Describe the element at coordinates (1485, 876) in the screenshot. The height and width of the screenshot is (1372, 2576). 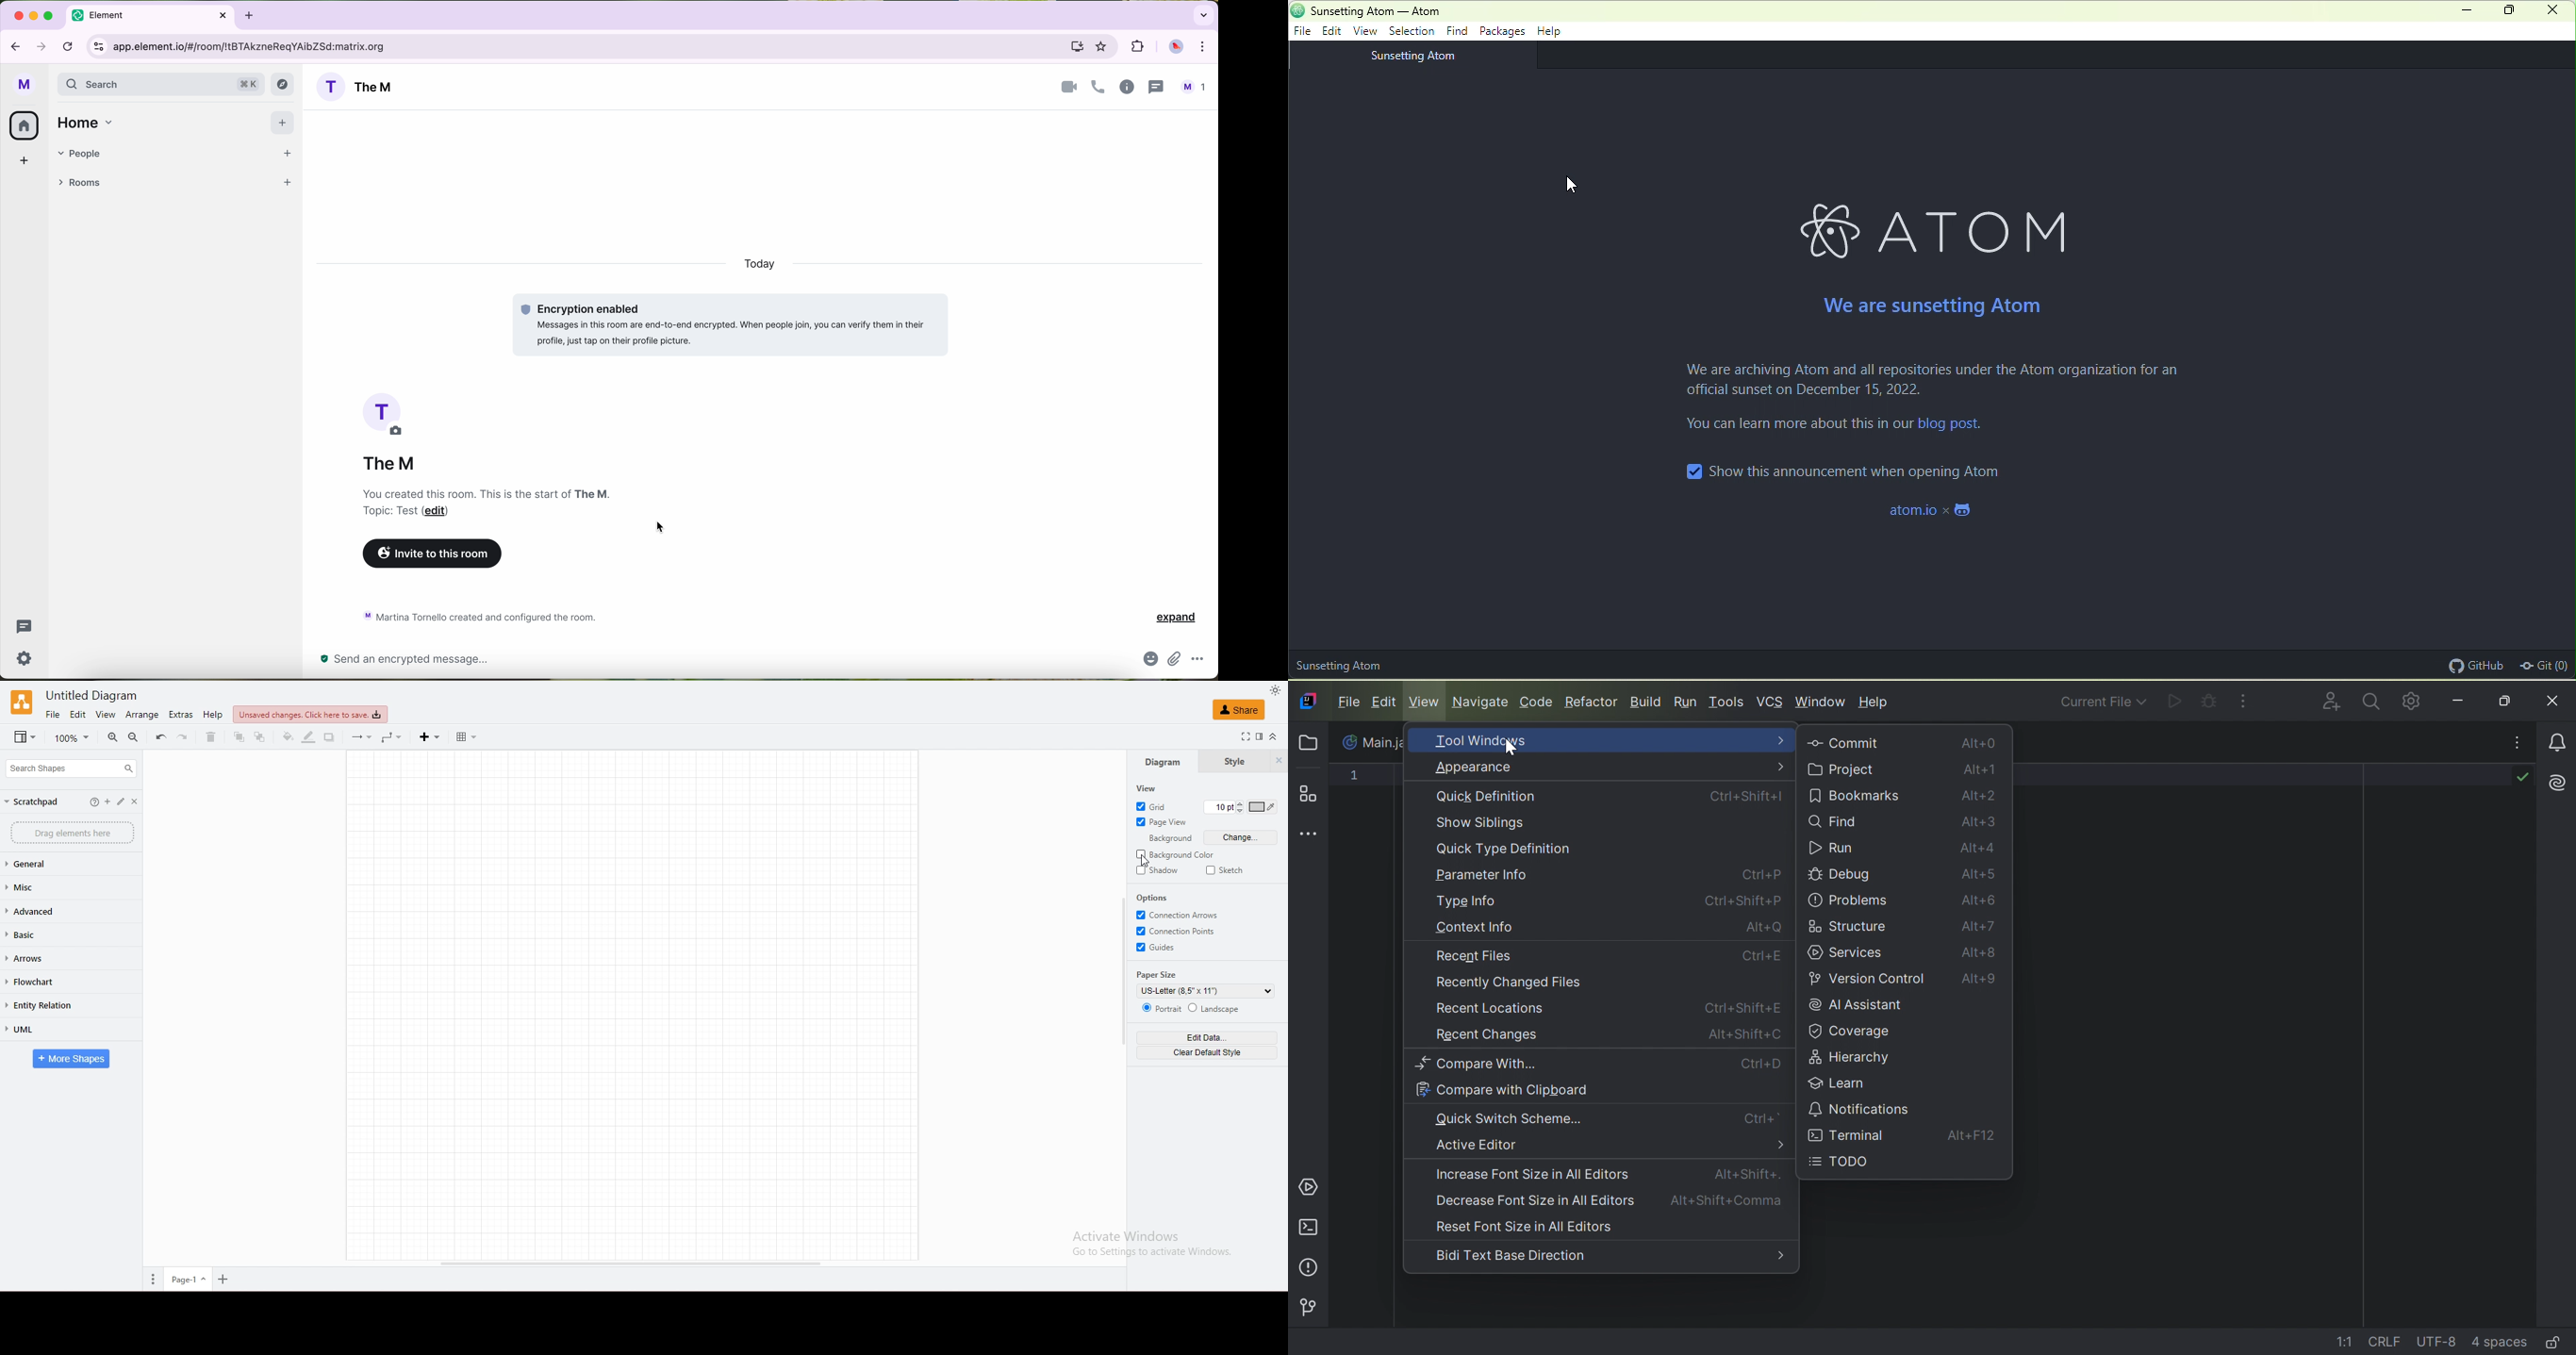
I see `Parameter Info` at that location.